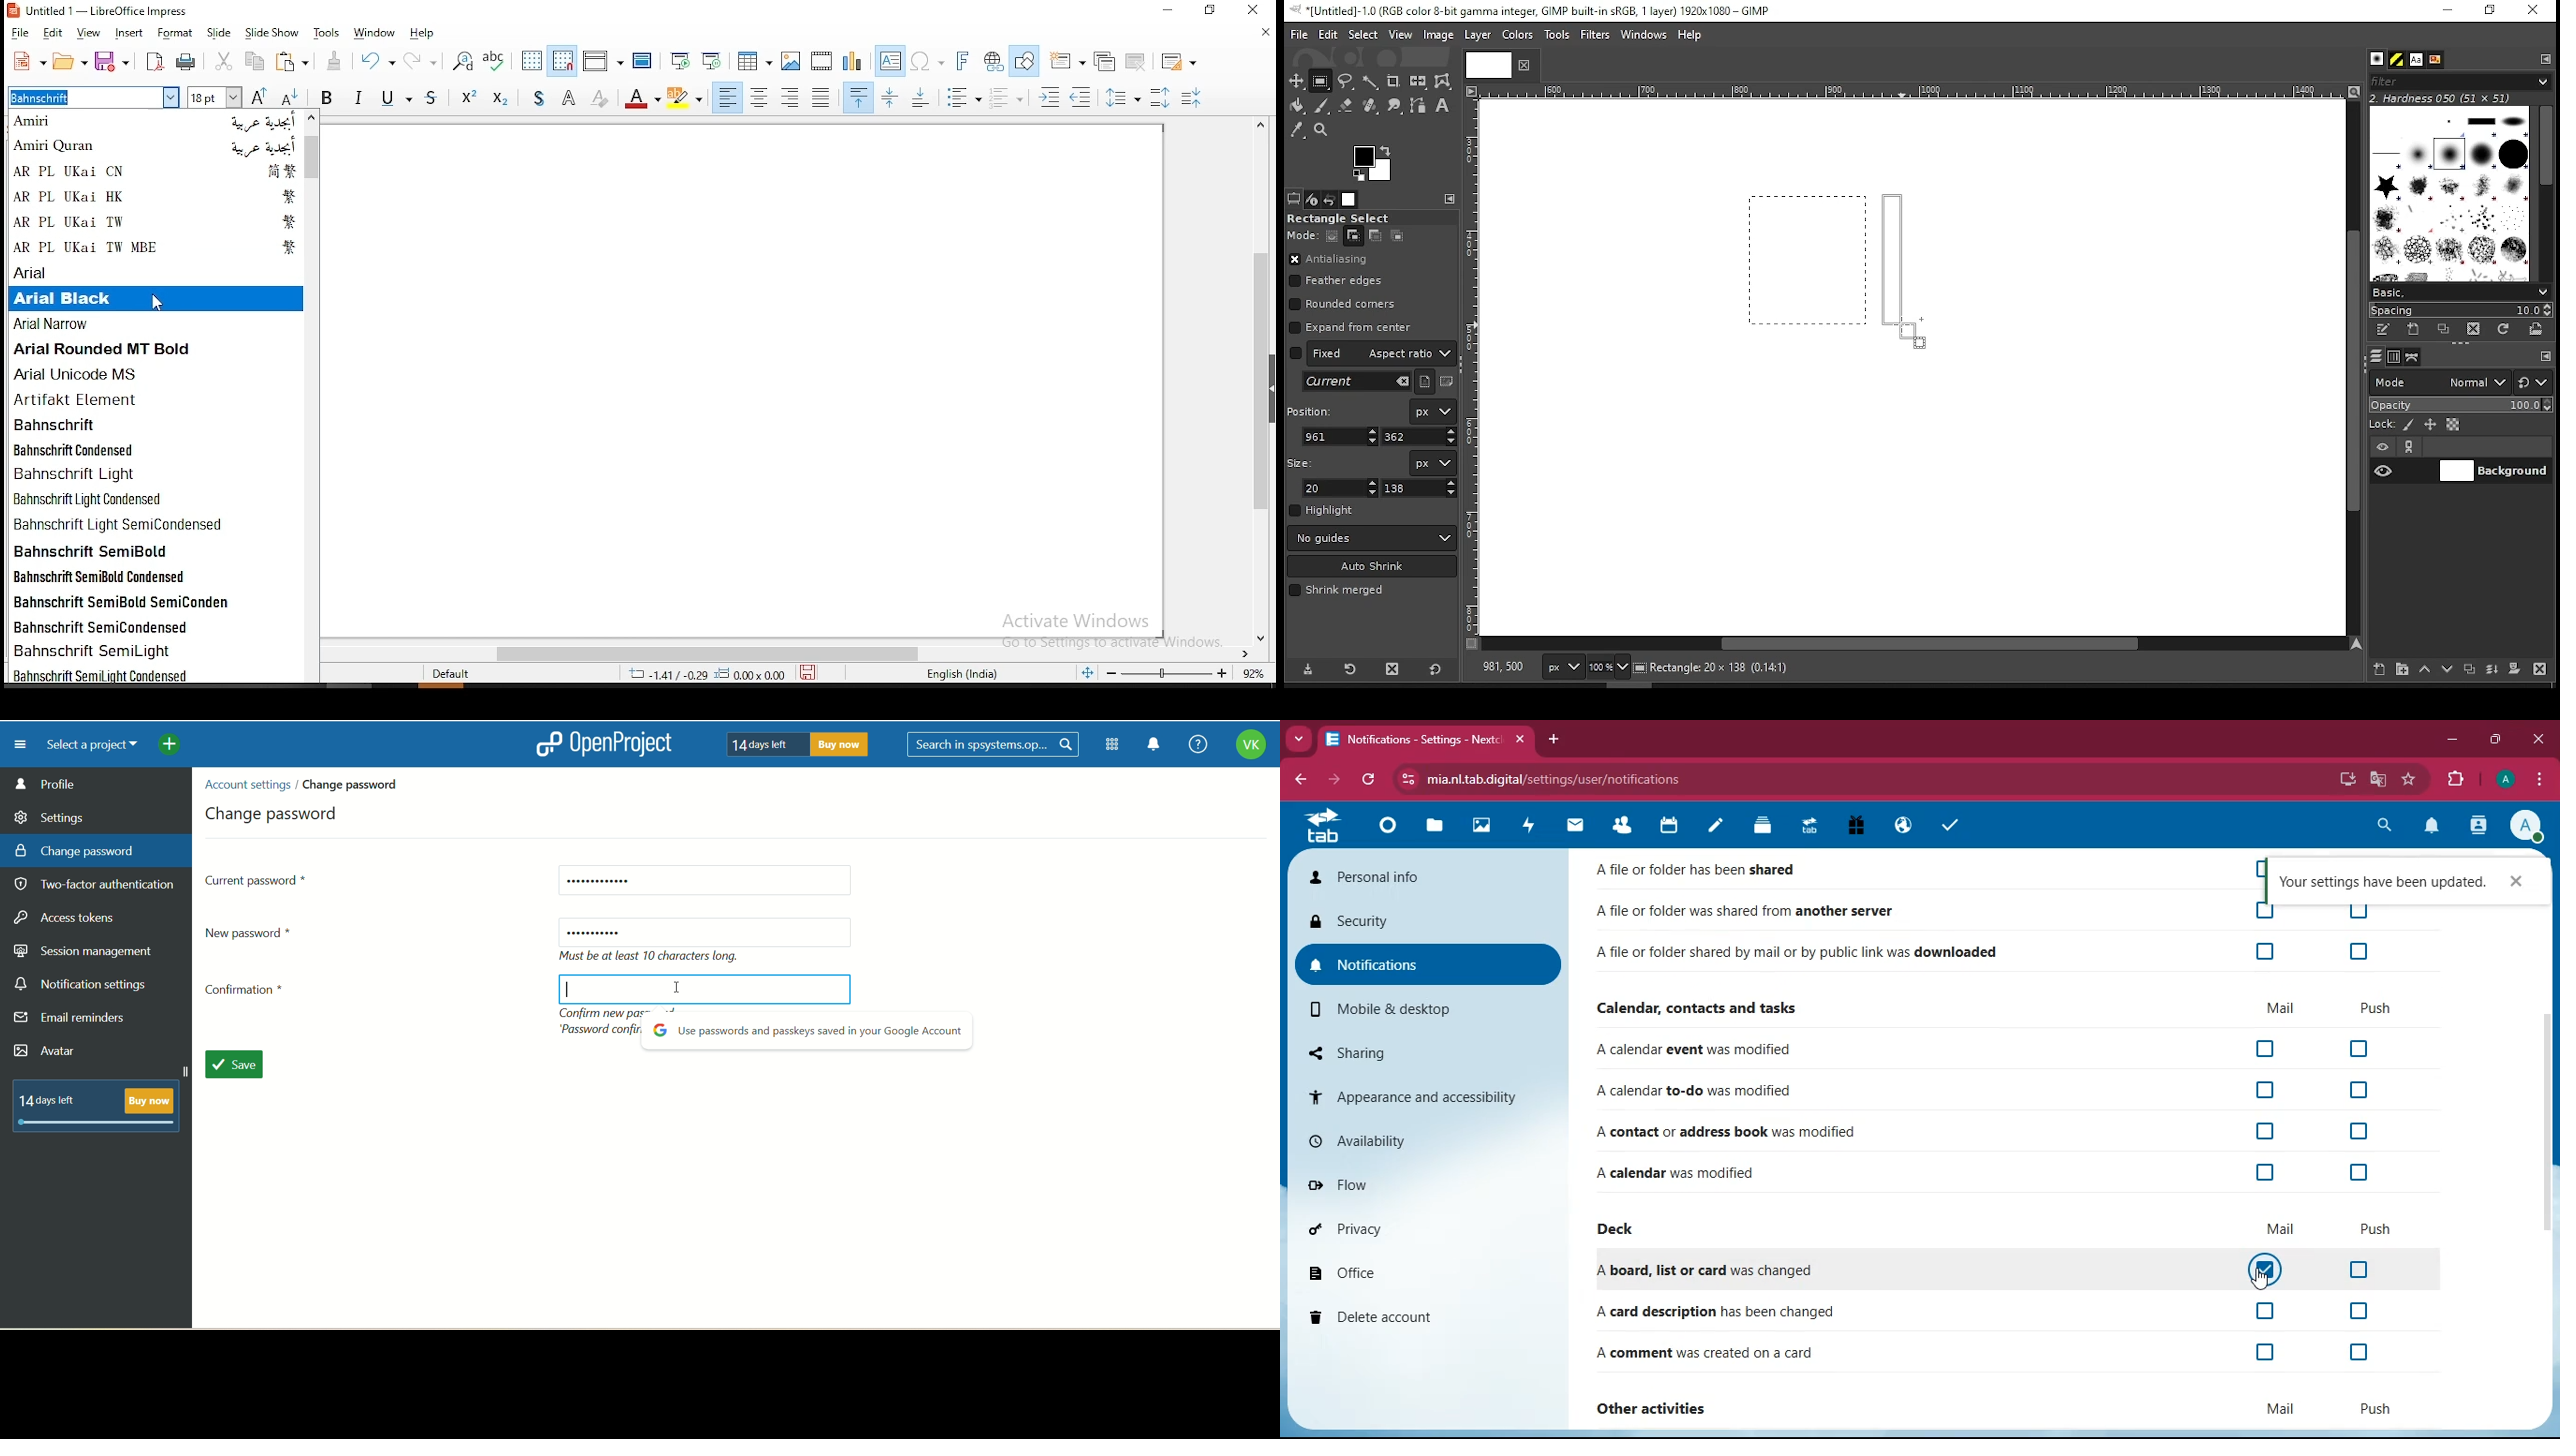 This screenshot has width=2576, height=1456. What do you see at coordinates (1701, 868) in the screenshot?
I see `A file or folder has been shared` at bounding box center [1701, 868].